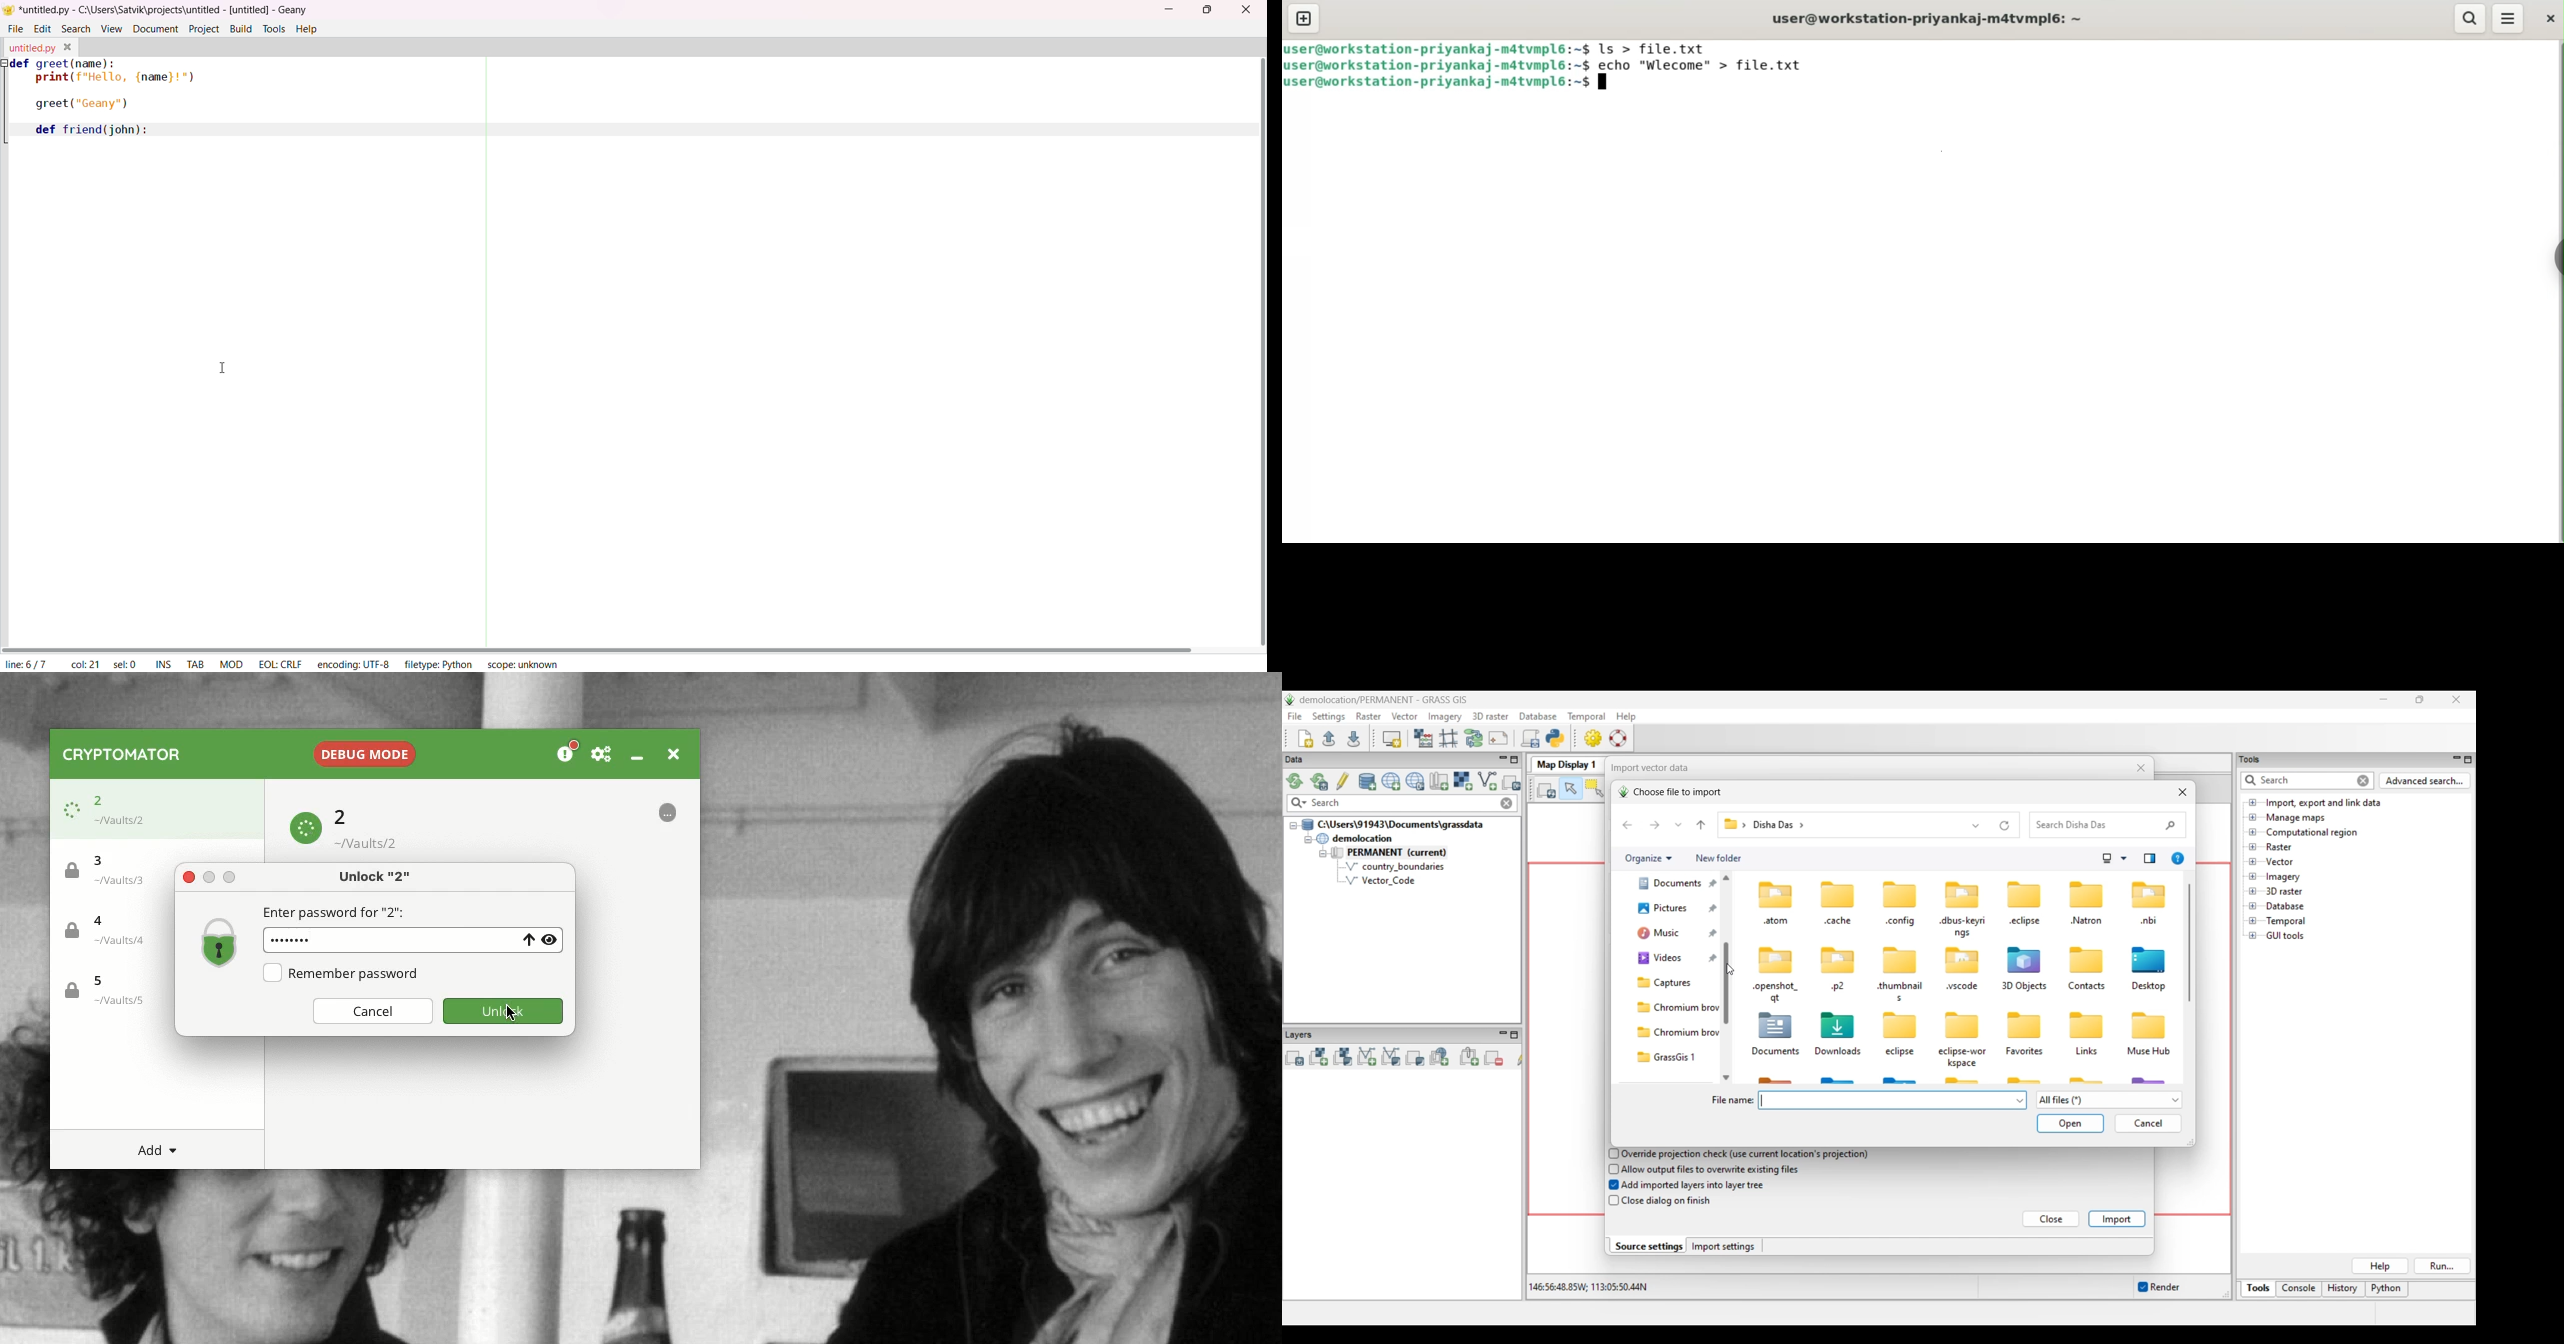 This screenshot has width=2576, height=1344. I want to click on INS, so click(164, 663).